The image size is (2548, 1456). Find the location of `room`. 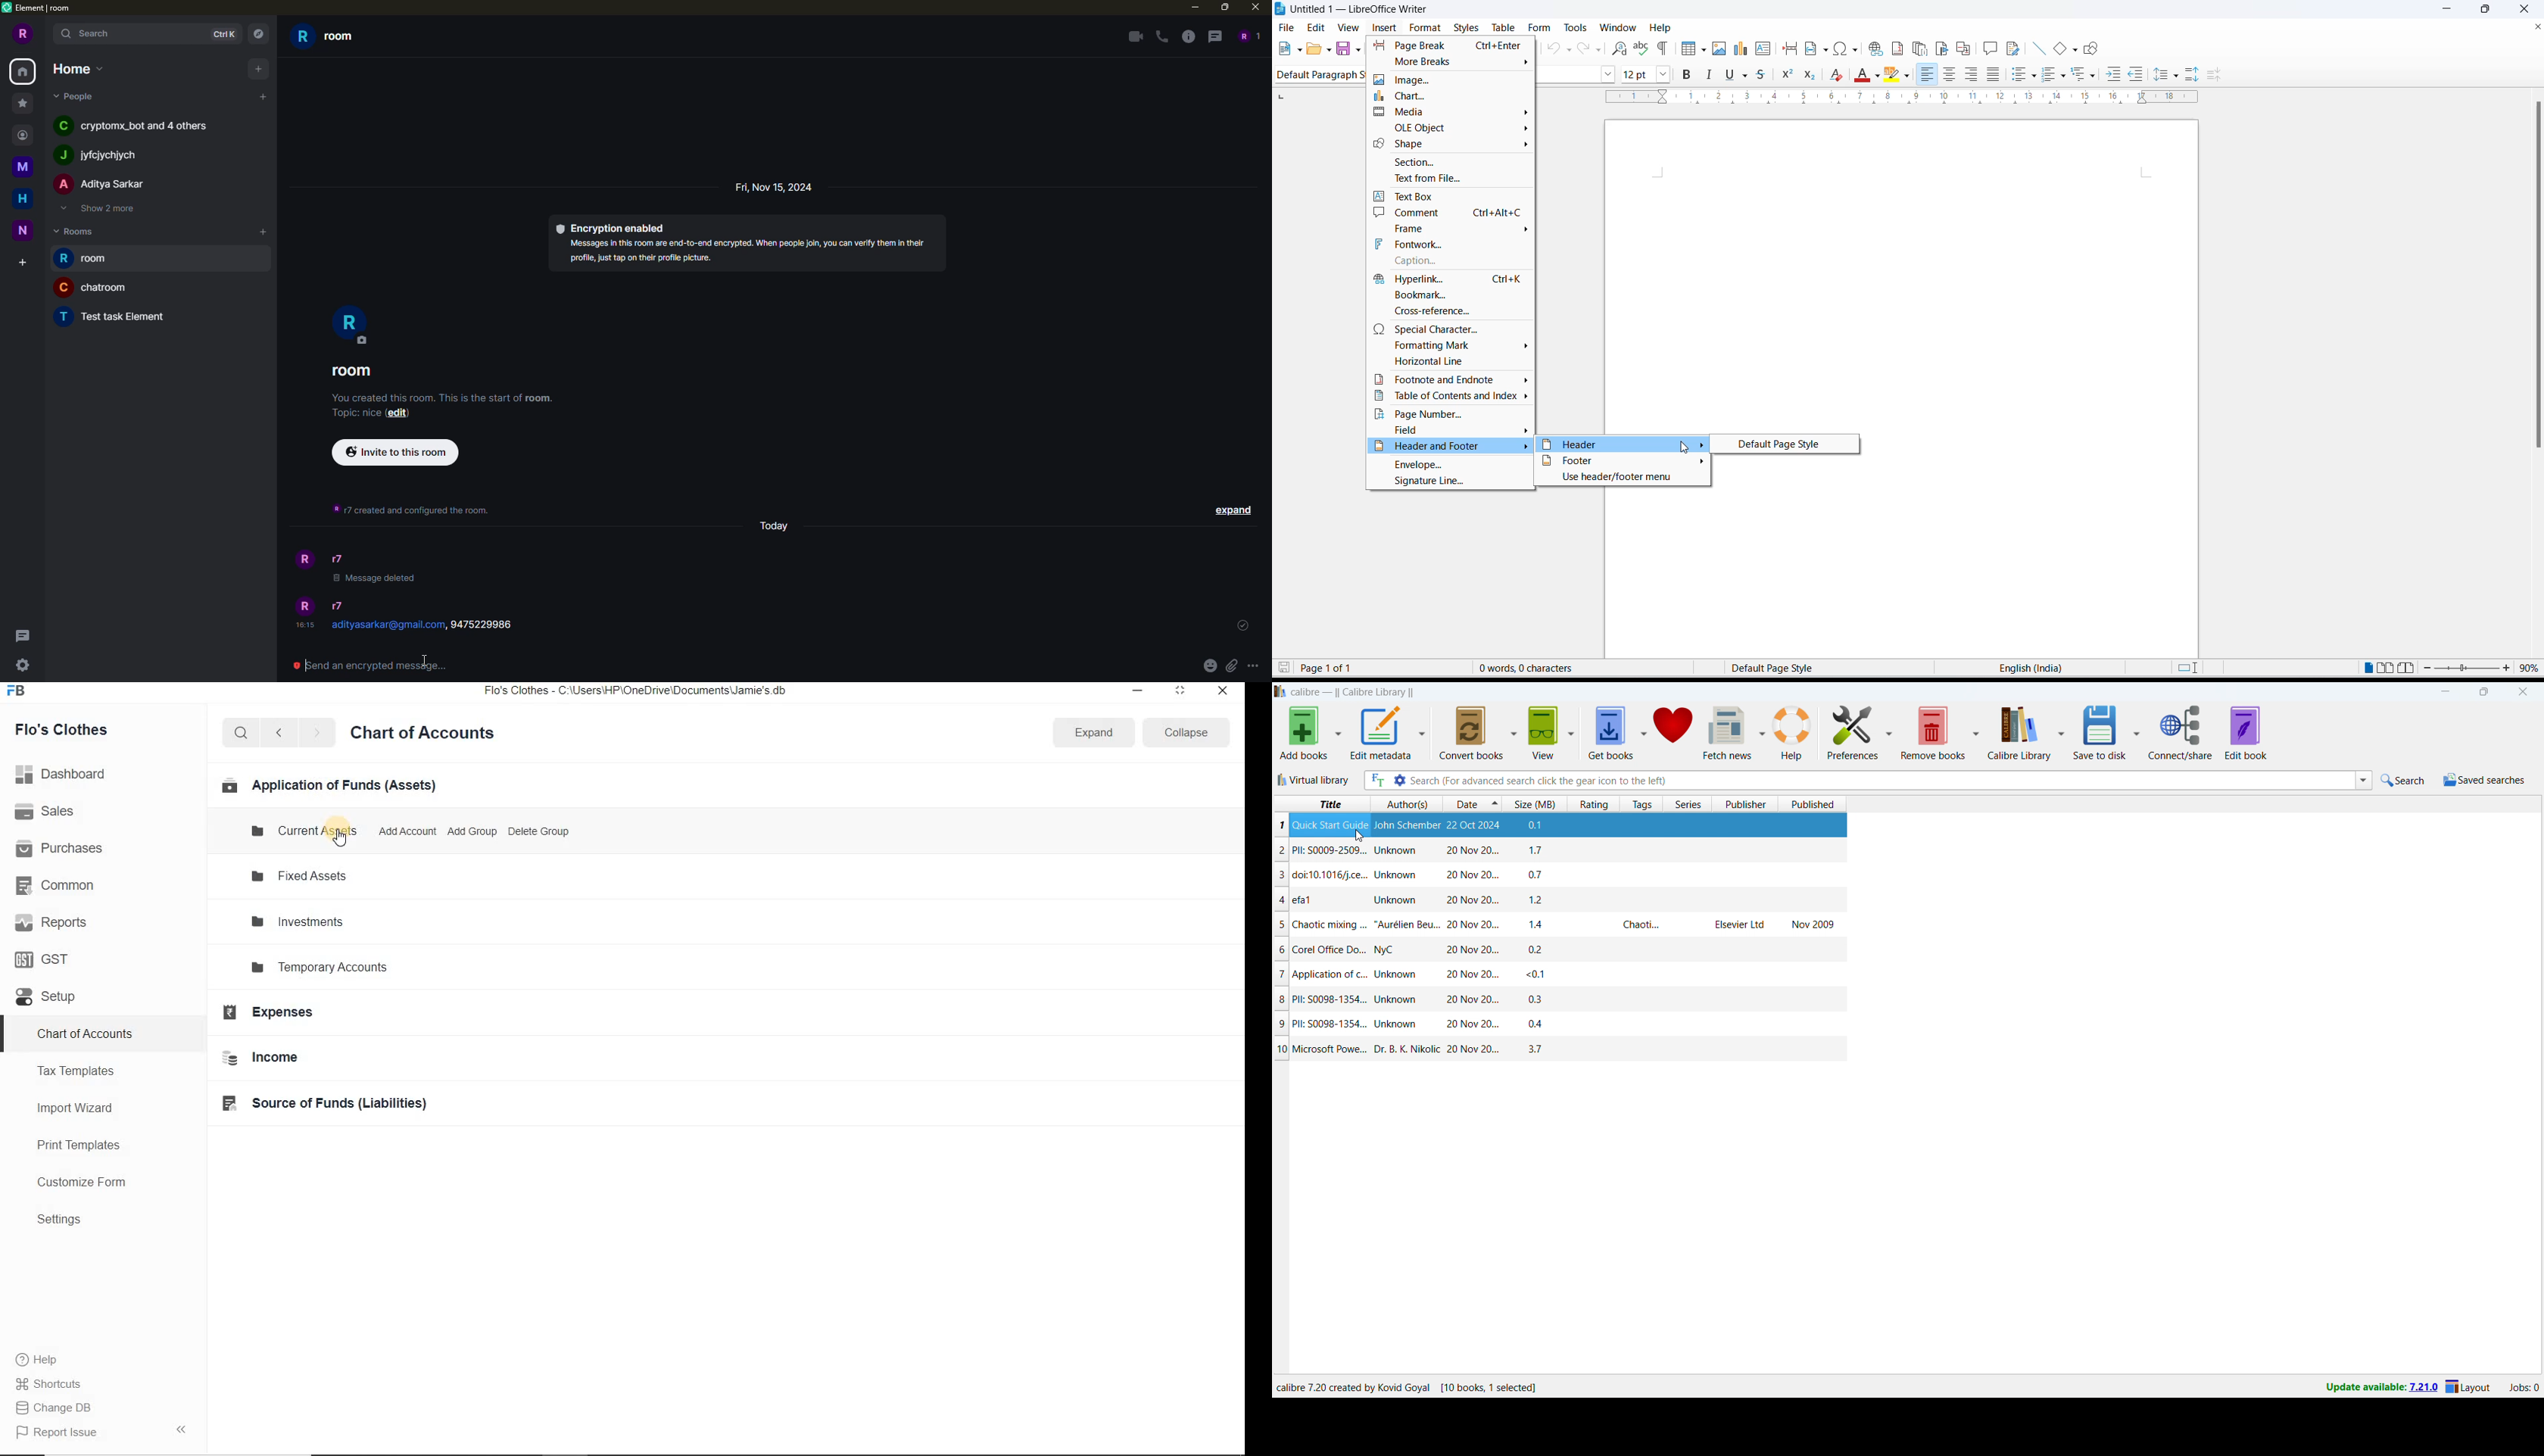

room is located at coordinates (356, 370).